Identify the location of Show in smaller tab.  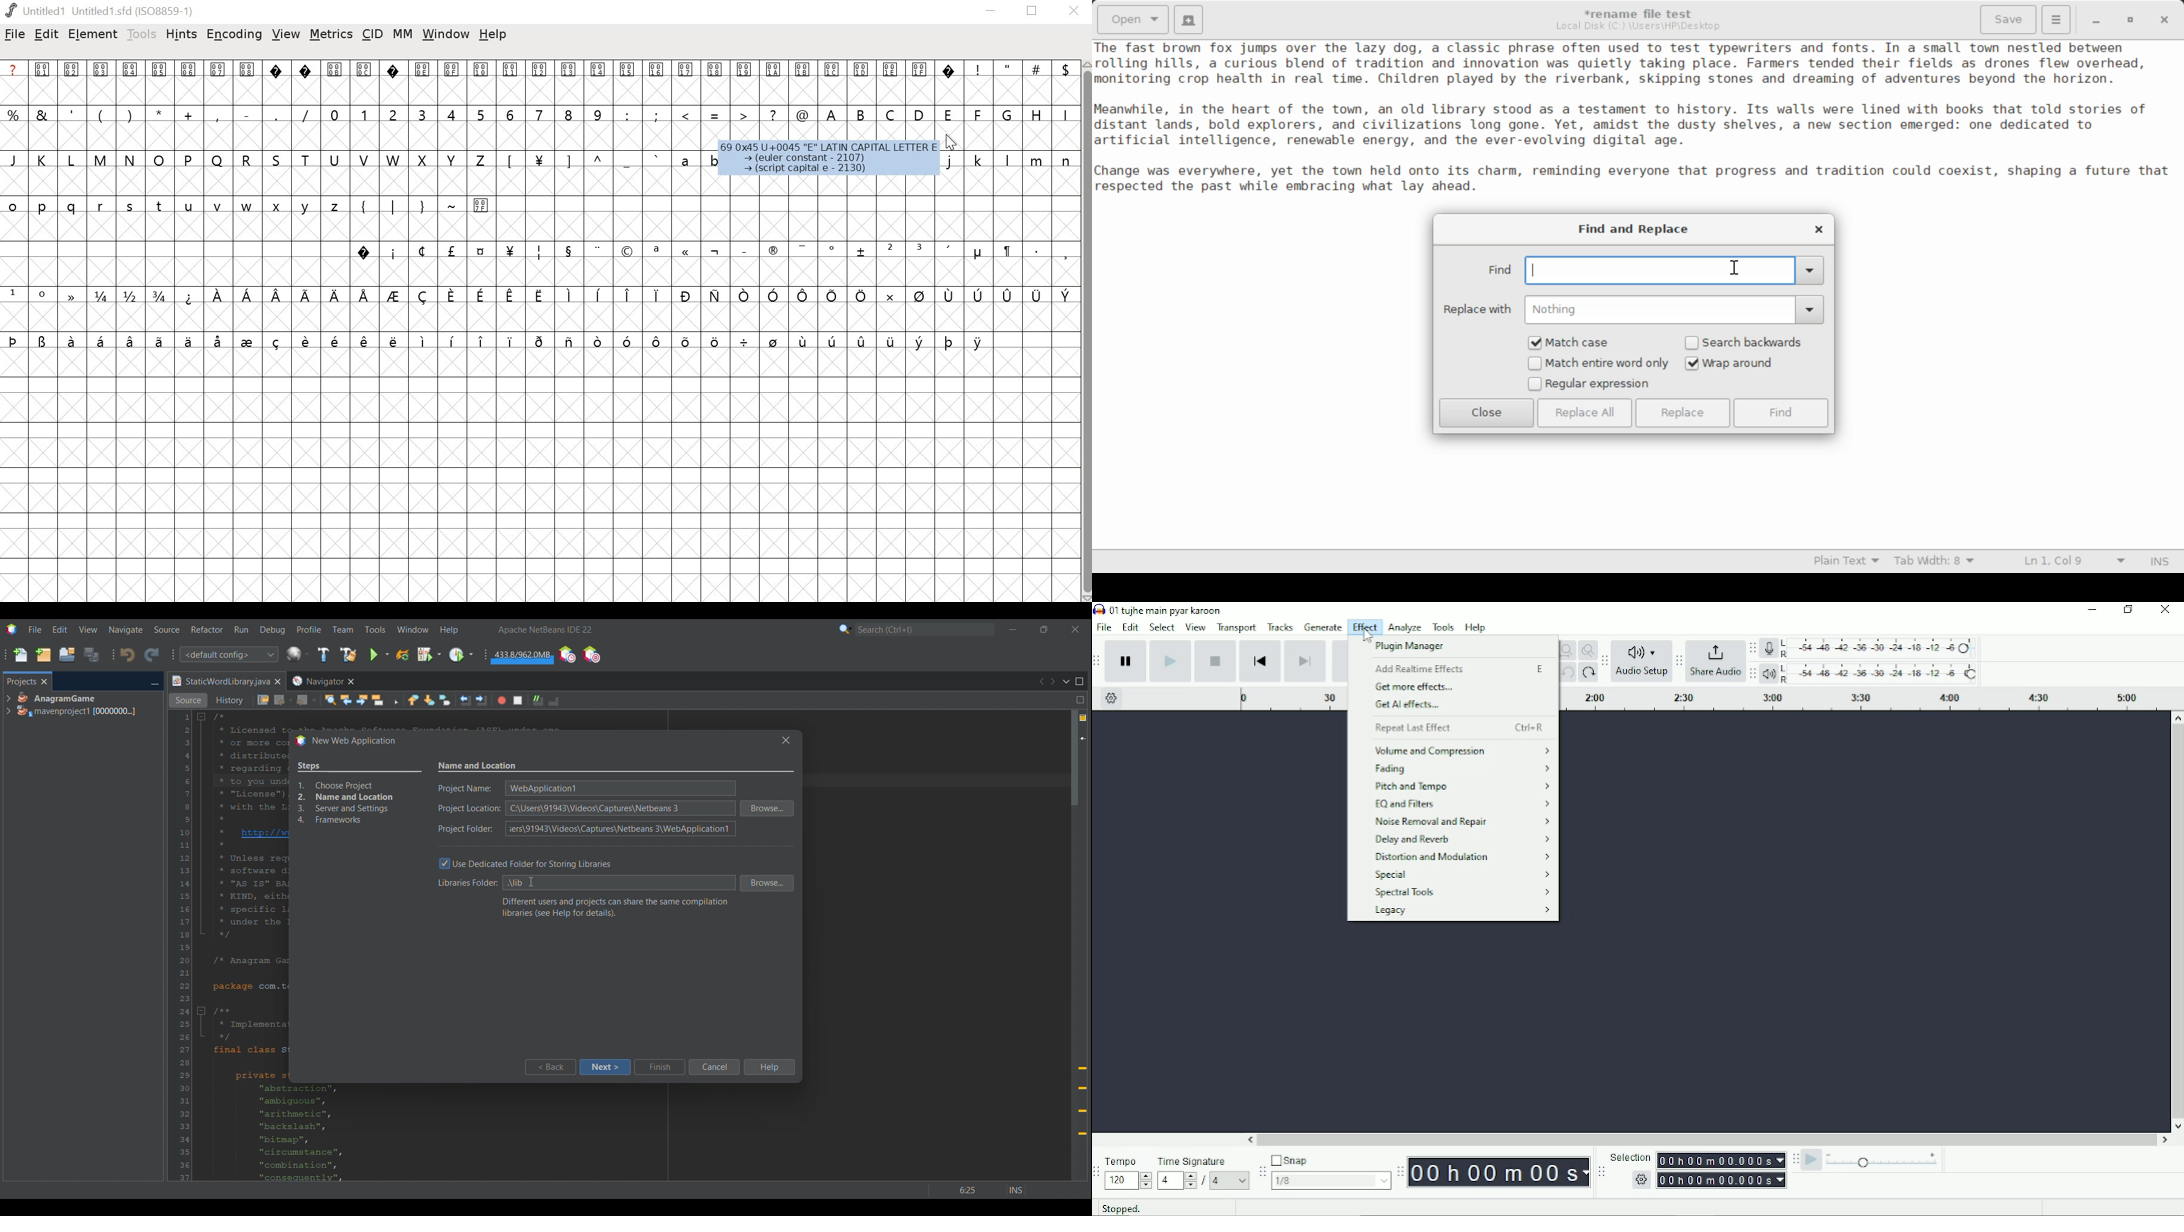
(1044, 629).